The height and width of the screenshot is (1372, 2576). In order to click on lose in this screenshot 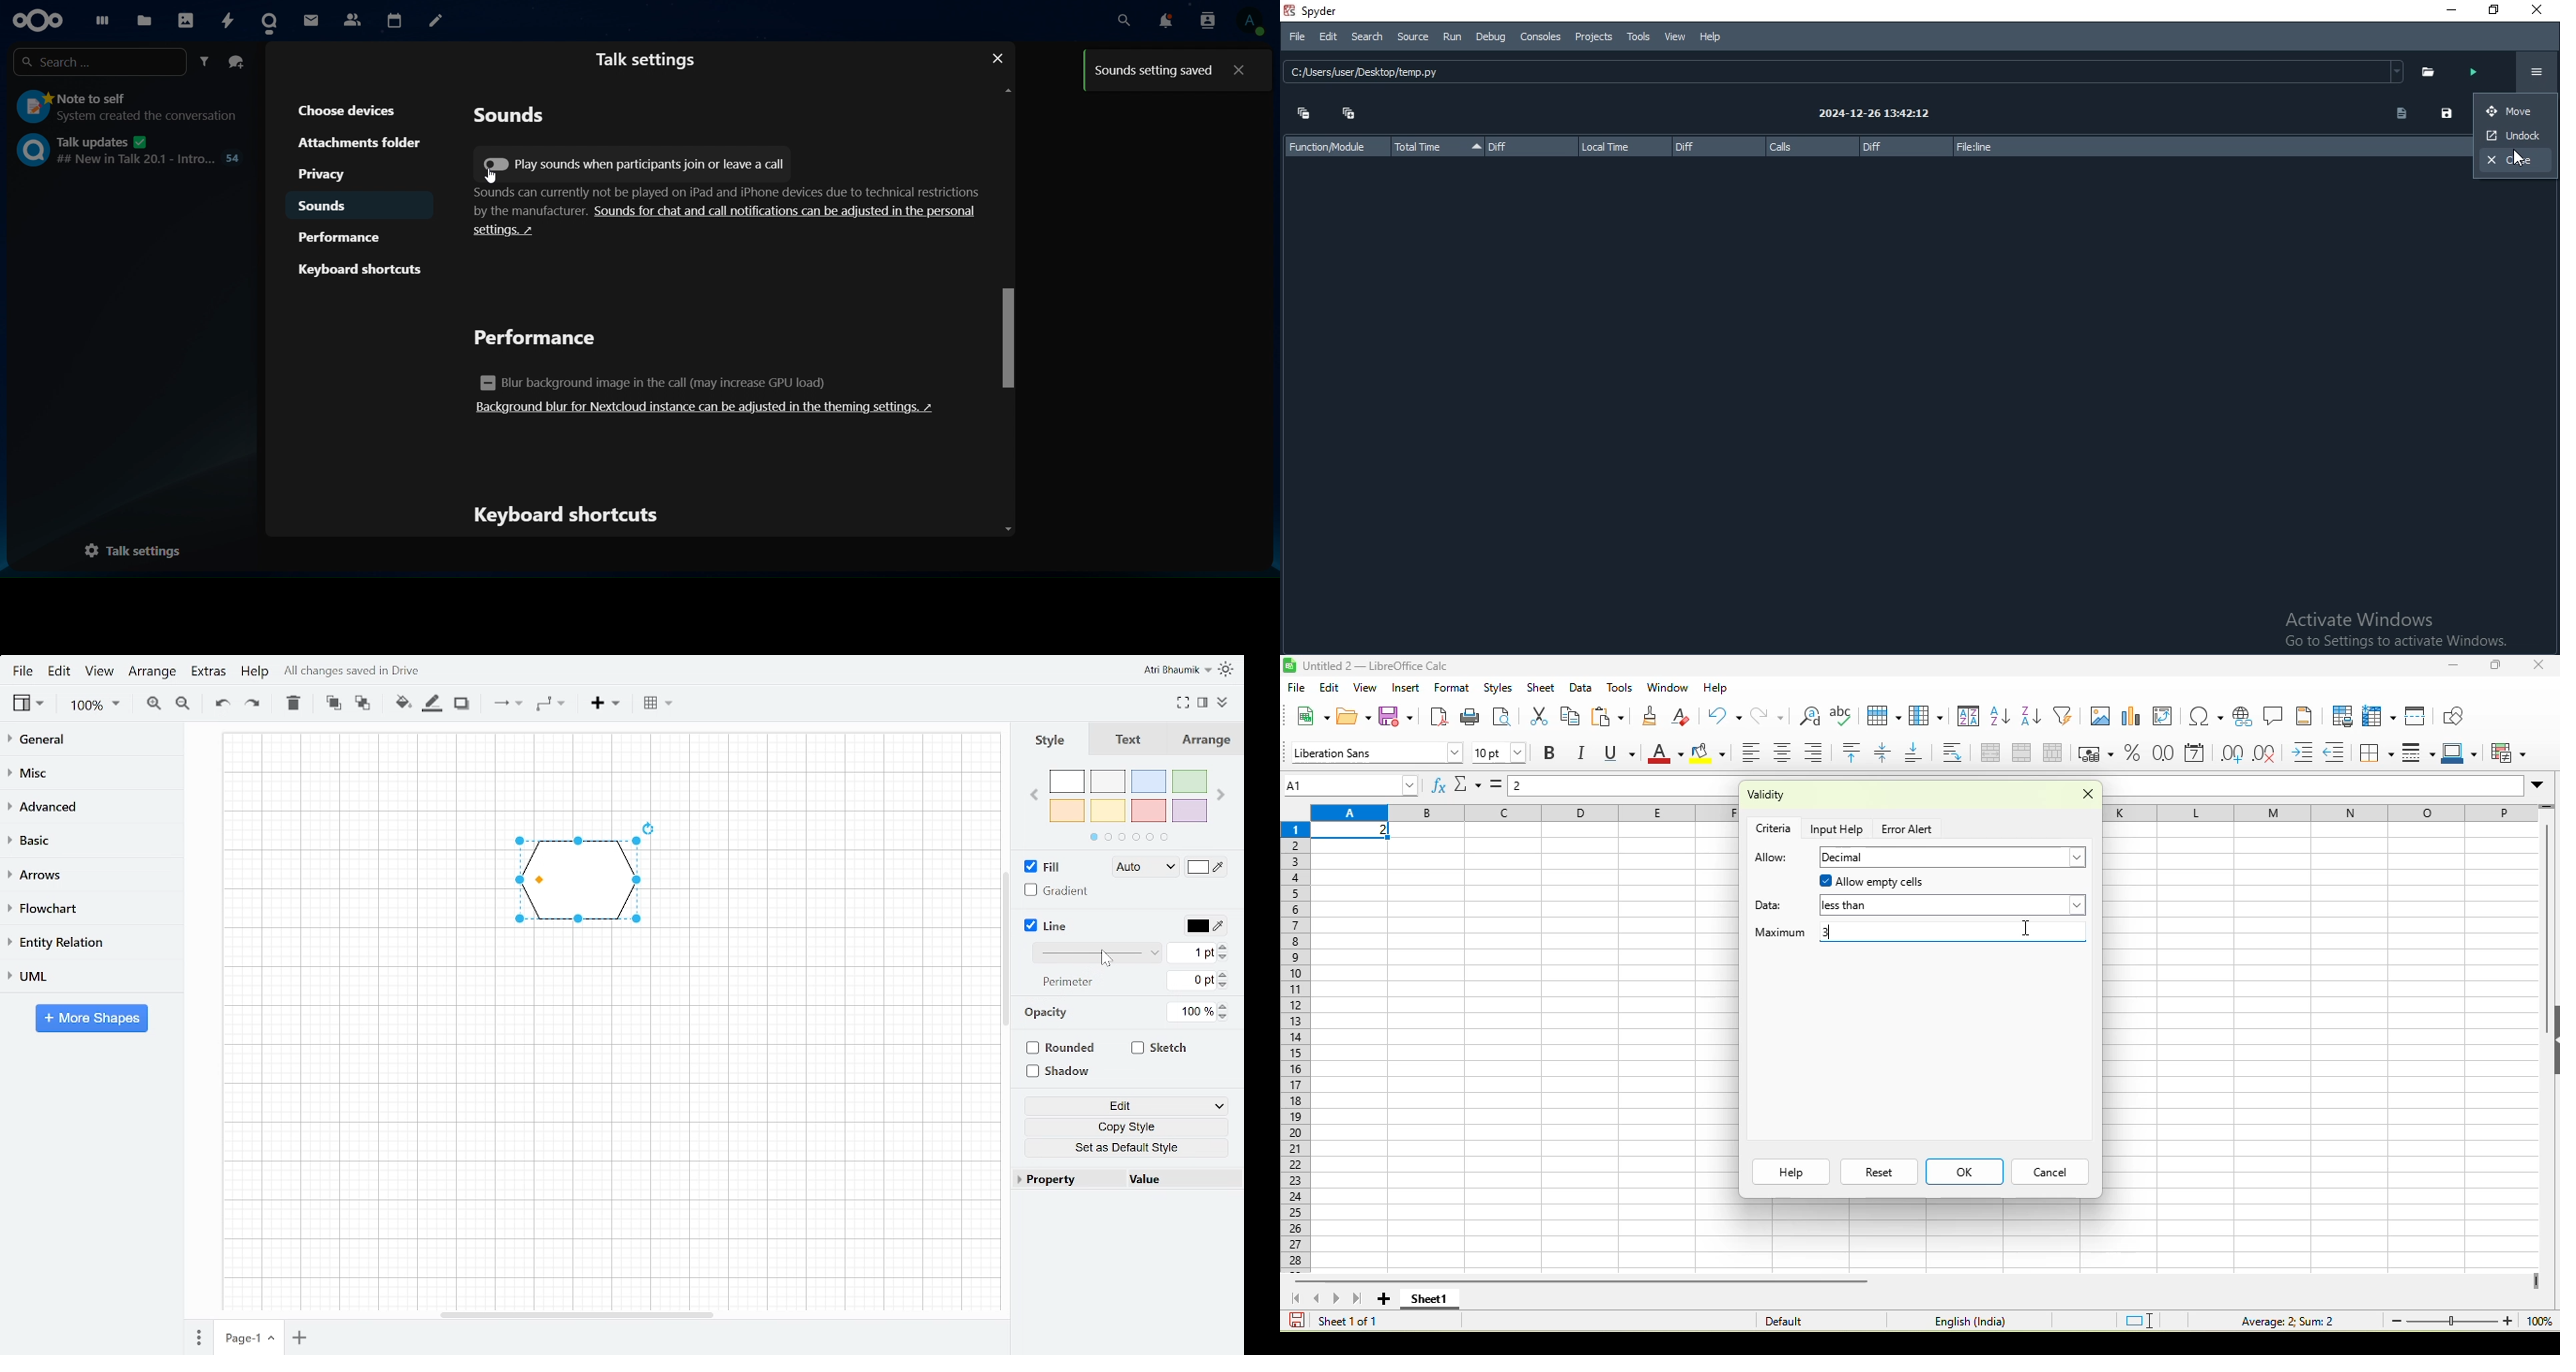, I will do `click(2081, 797)`.